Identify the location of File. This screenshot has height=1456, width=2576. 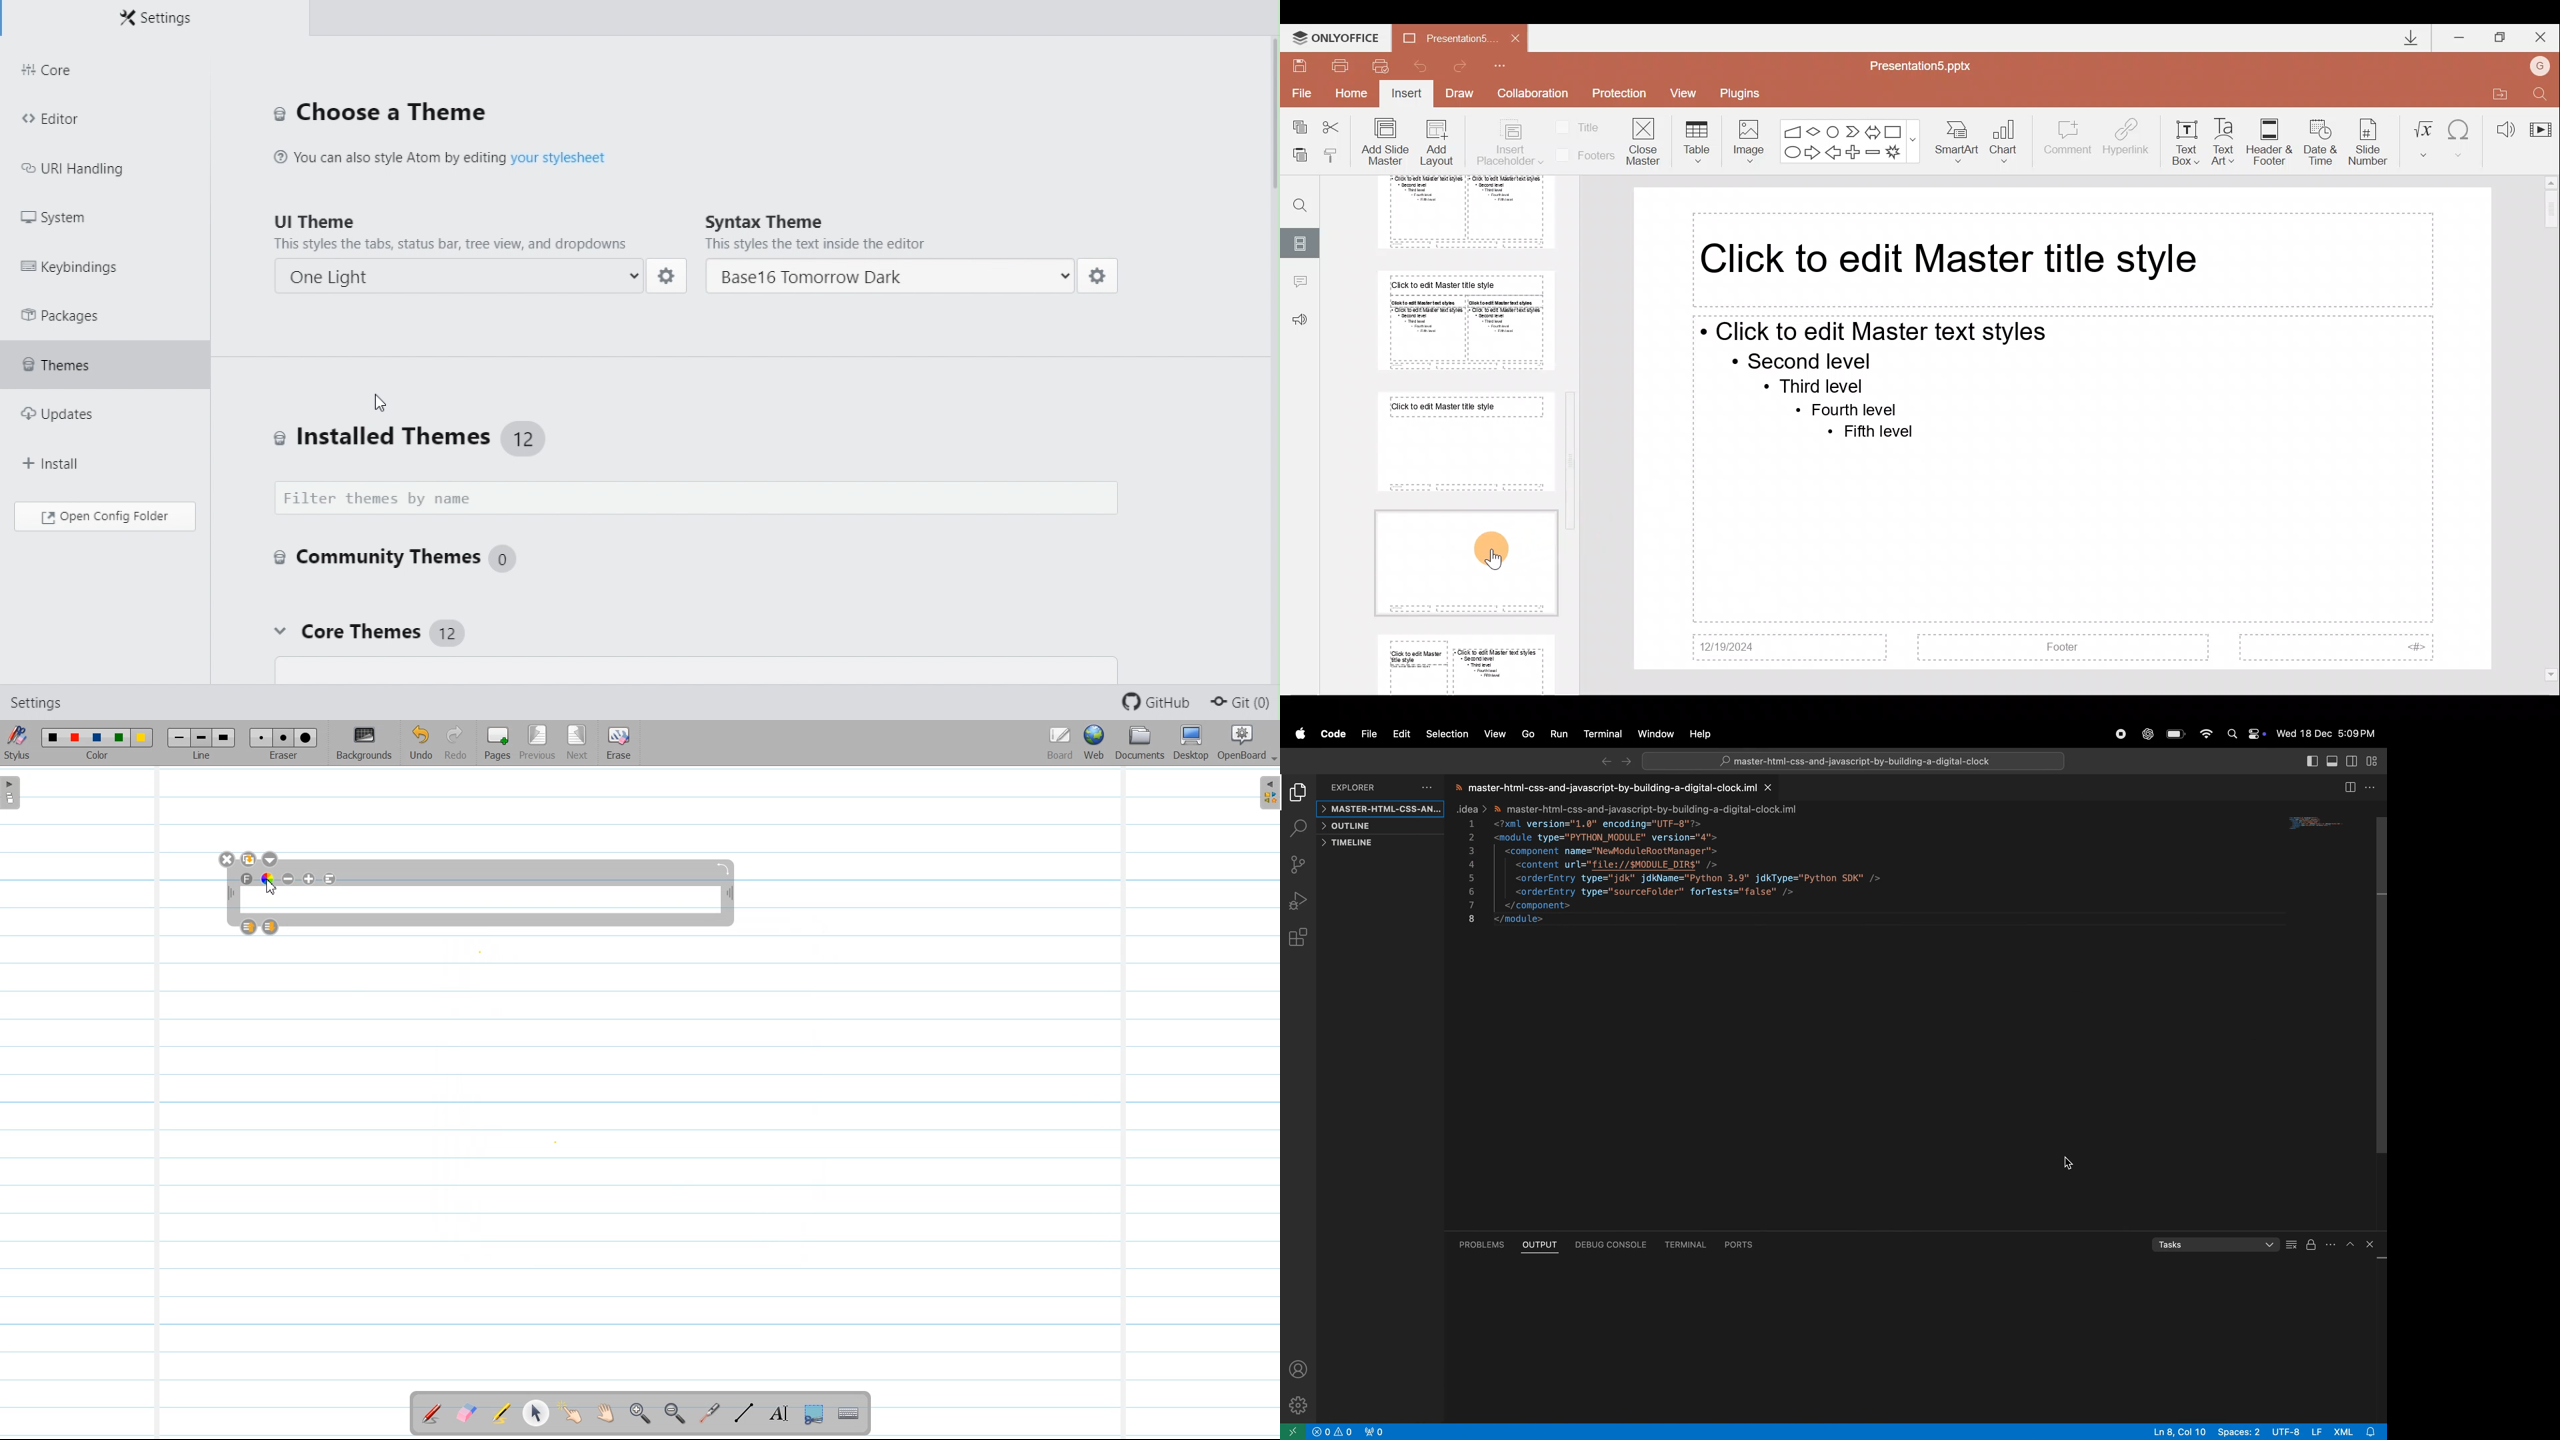
(1299, 93).